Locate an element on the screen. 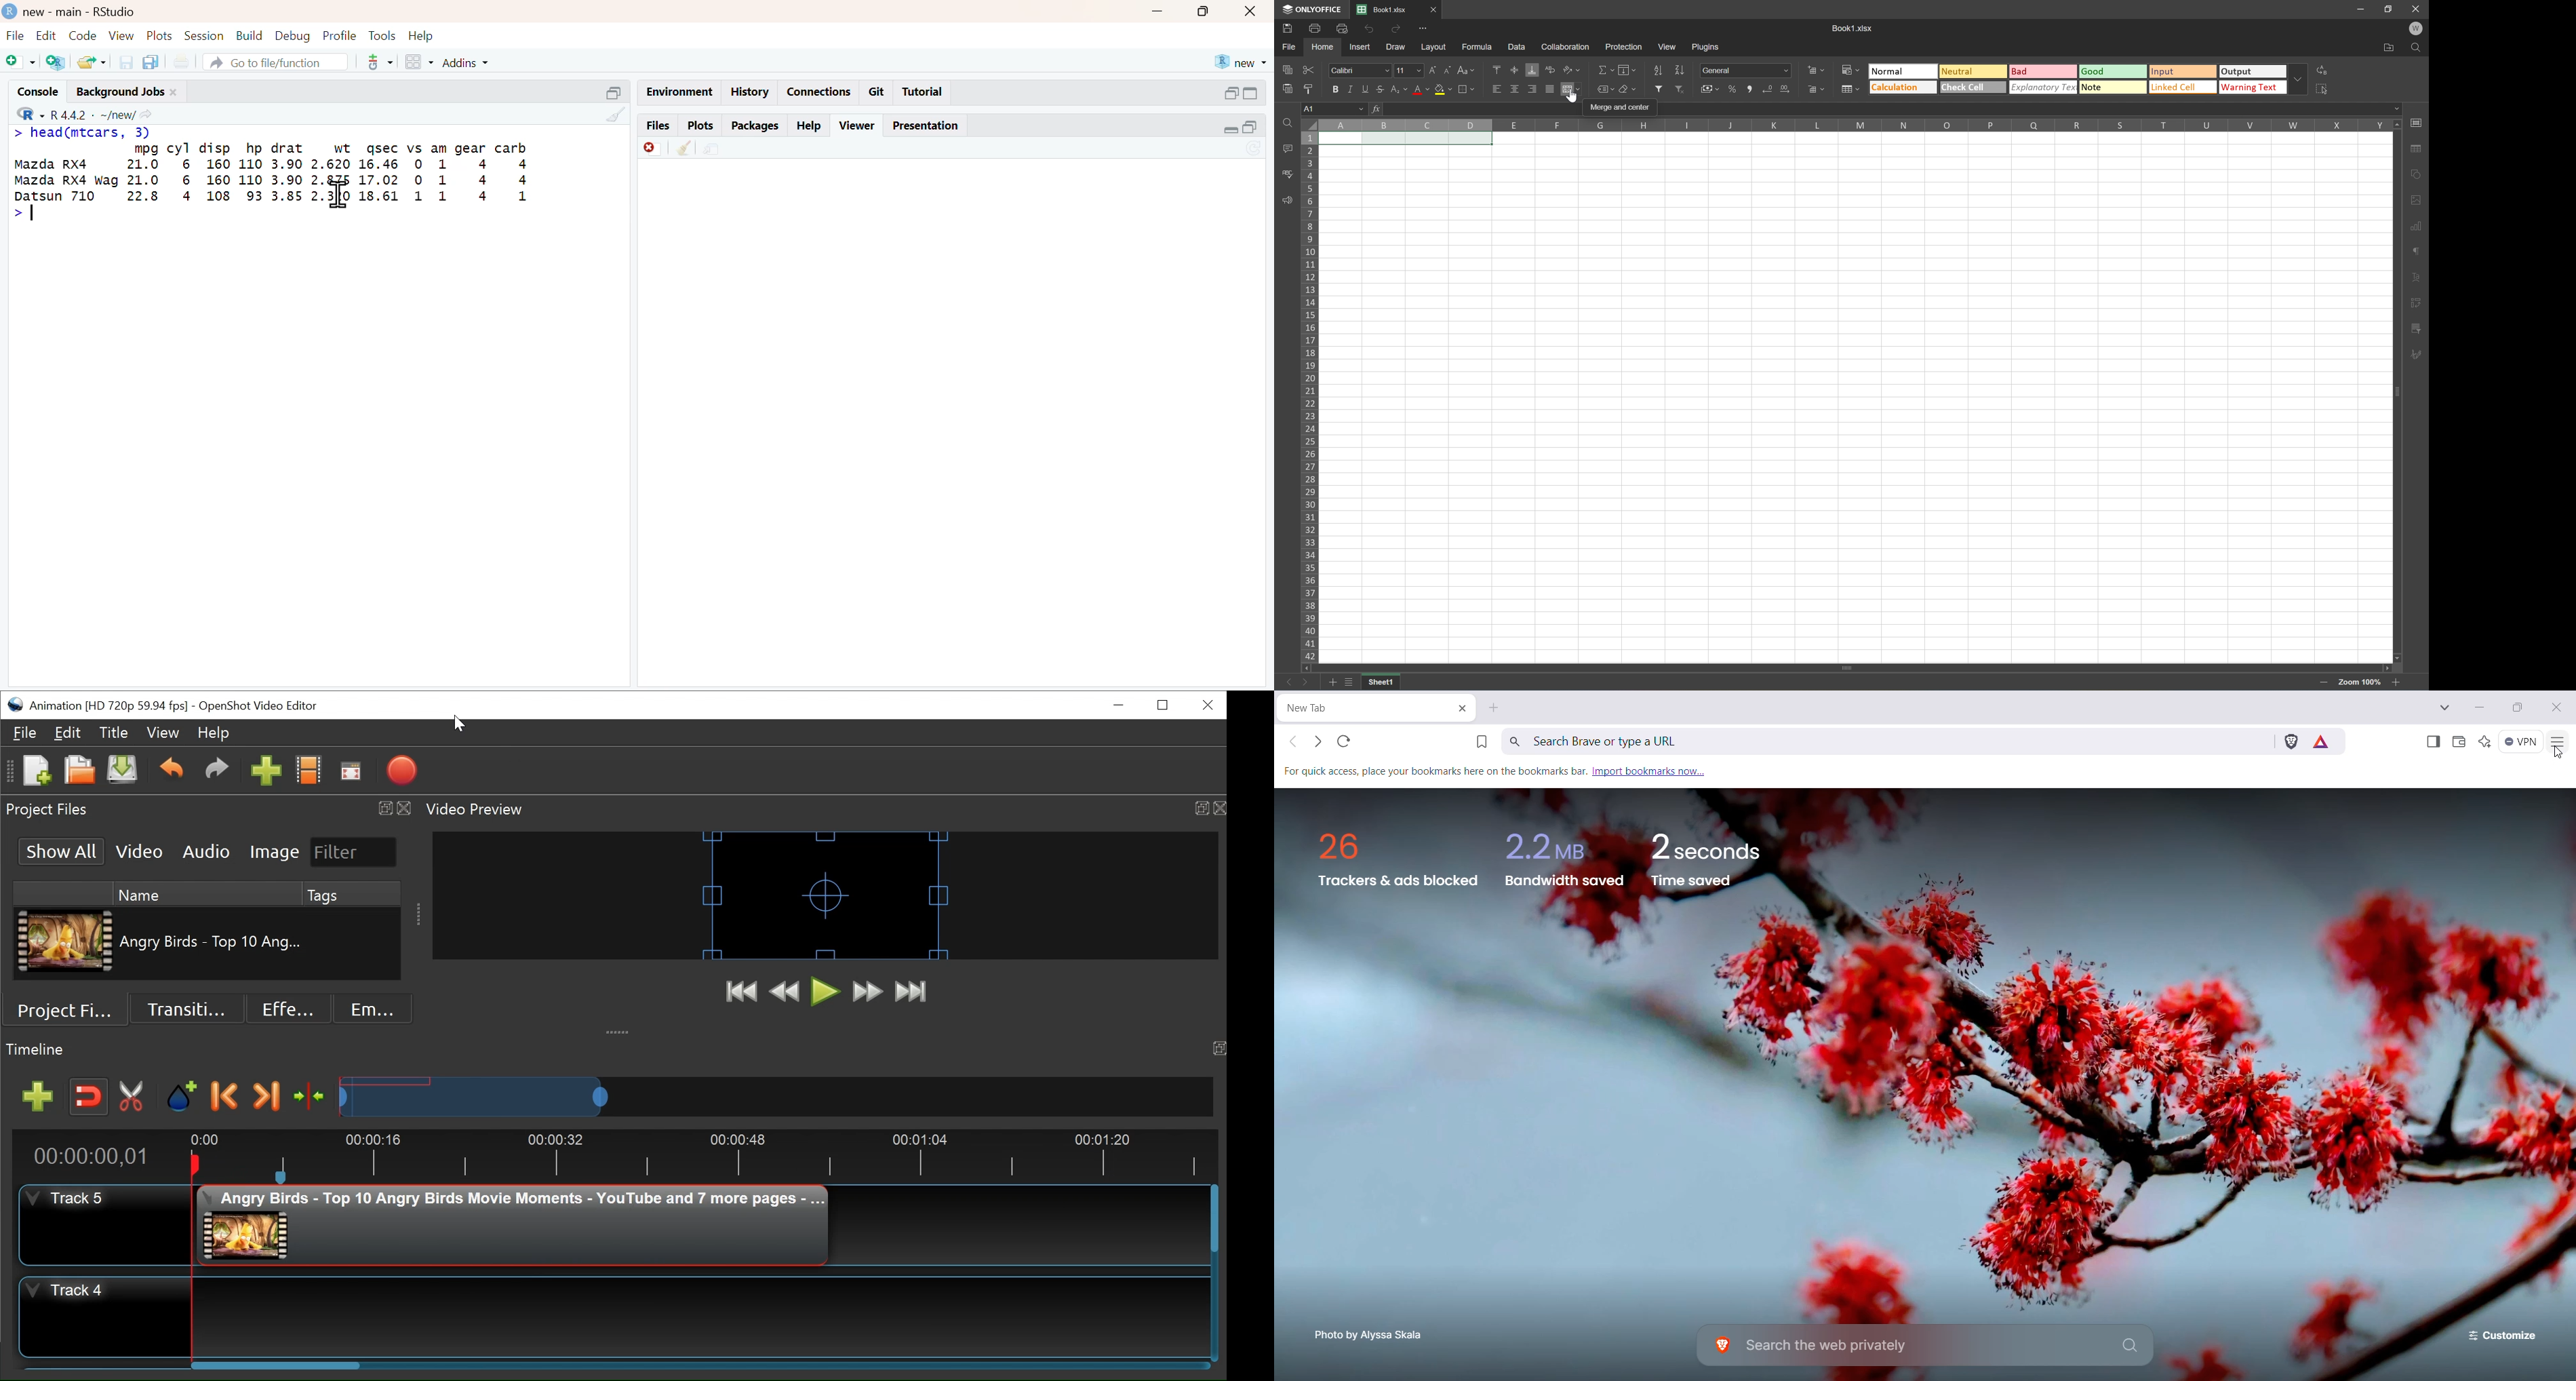  Output is located at coordinates (2256, 72).